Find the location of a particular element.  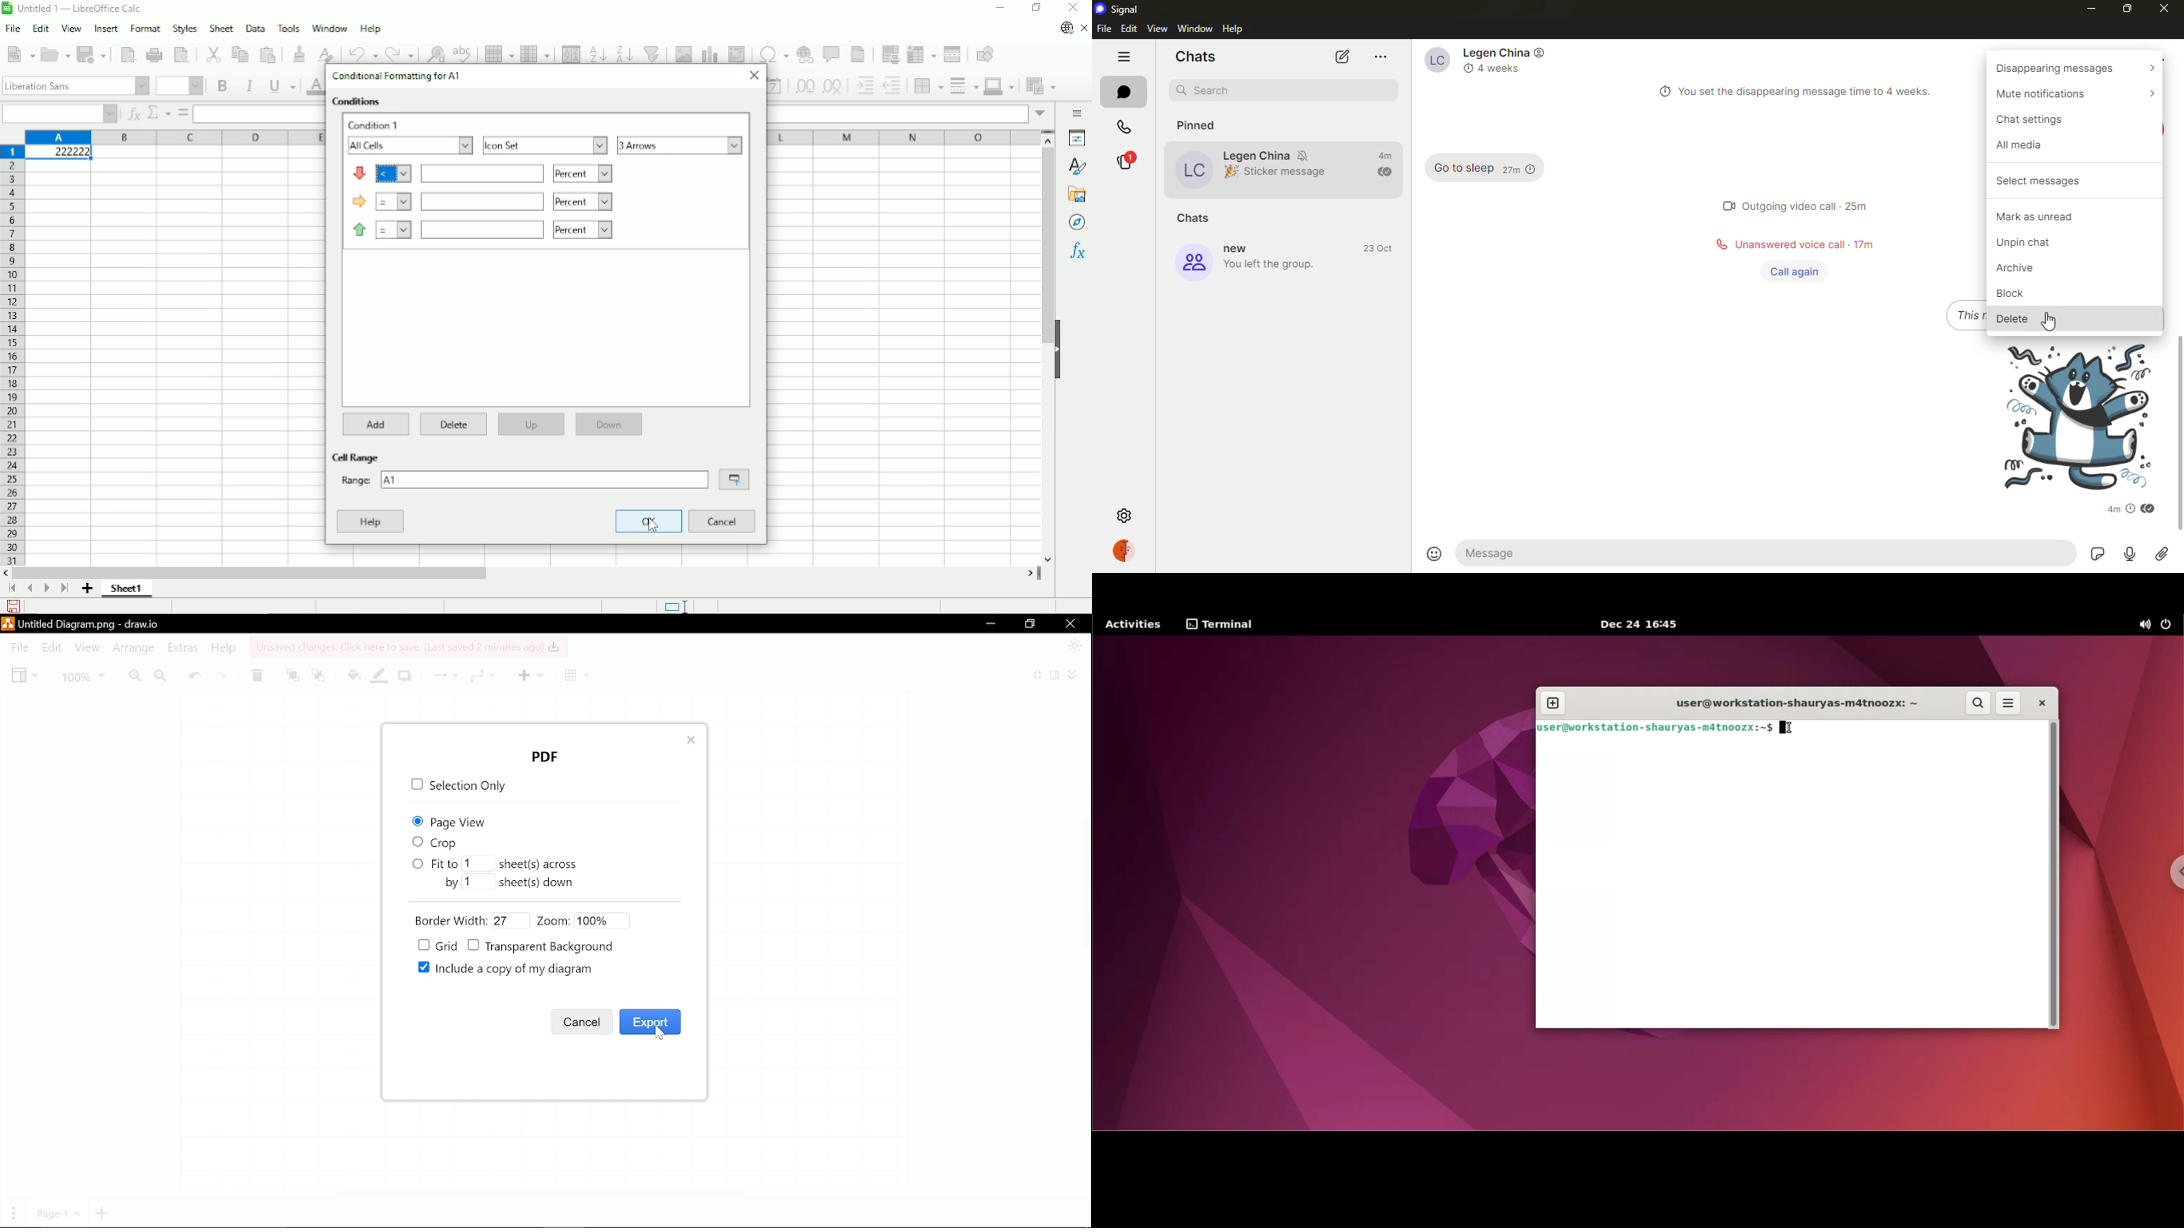

block is located at coordinates (2019, 293).